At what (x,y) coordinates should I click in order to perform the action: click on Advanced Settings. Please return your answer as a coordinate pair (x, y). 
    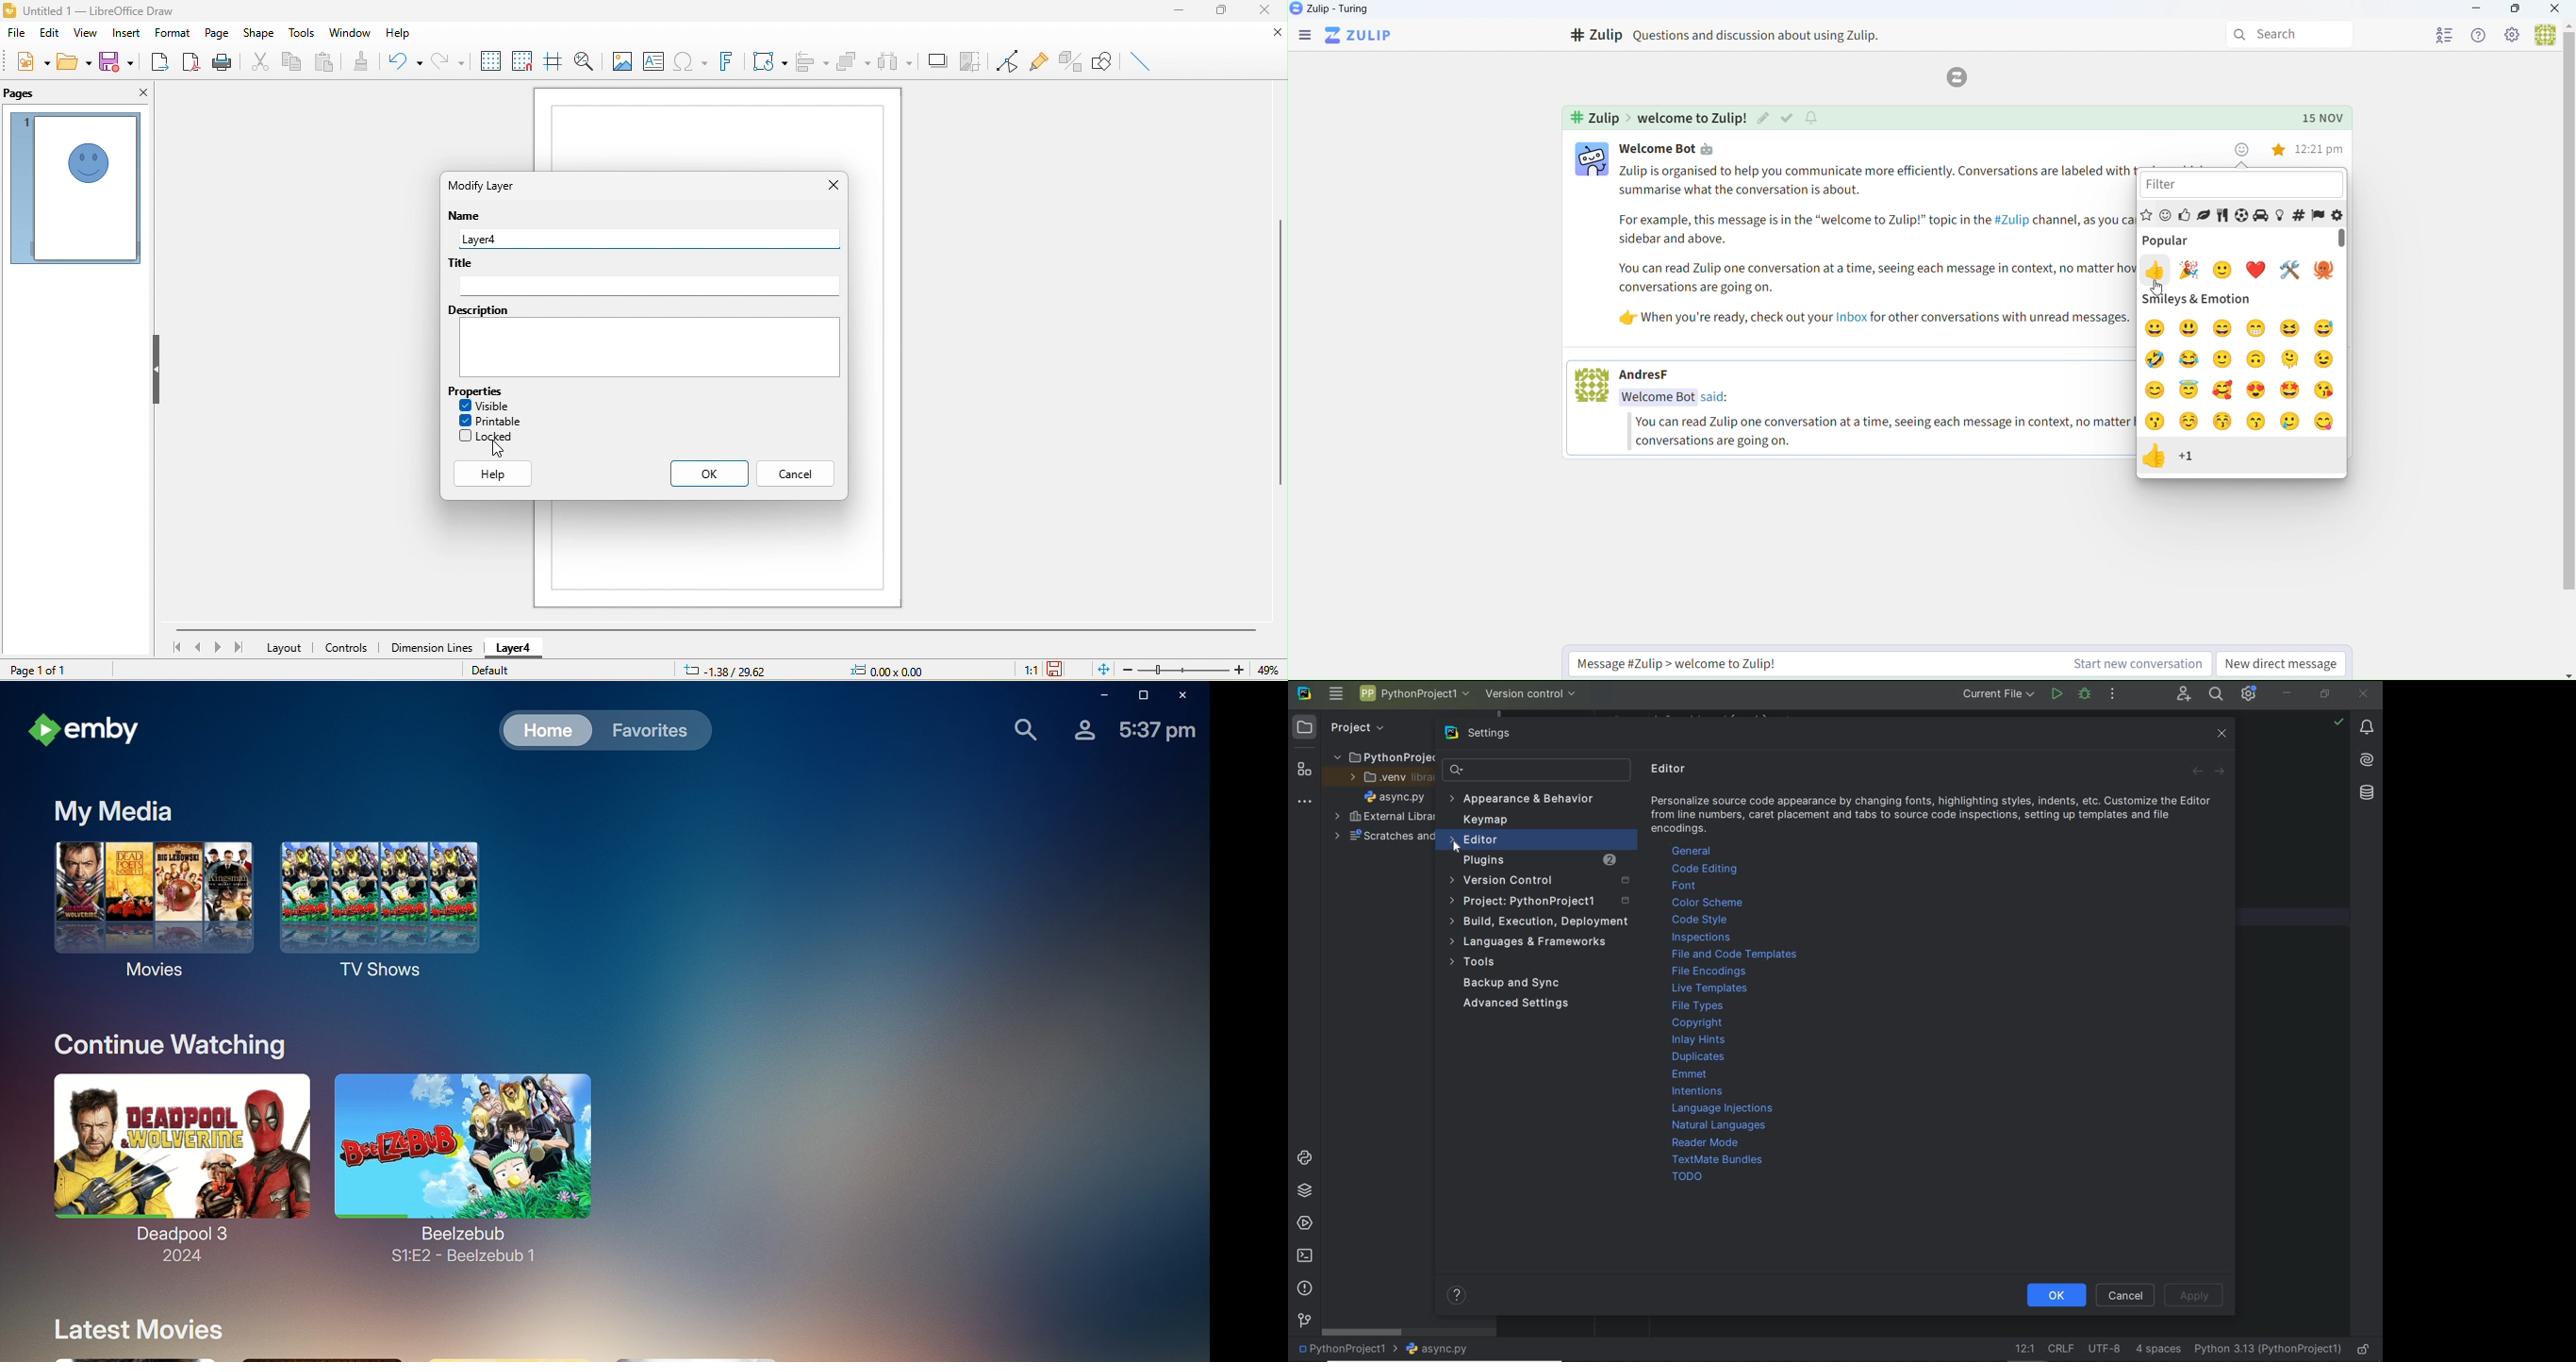
    Looking at the image, I should click on (1518, 1003).